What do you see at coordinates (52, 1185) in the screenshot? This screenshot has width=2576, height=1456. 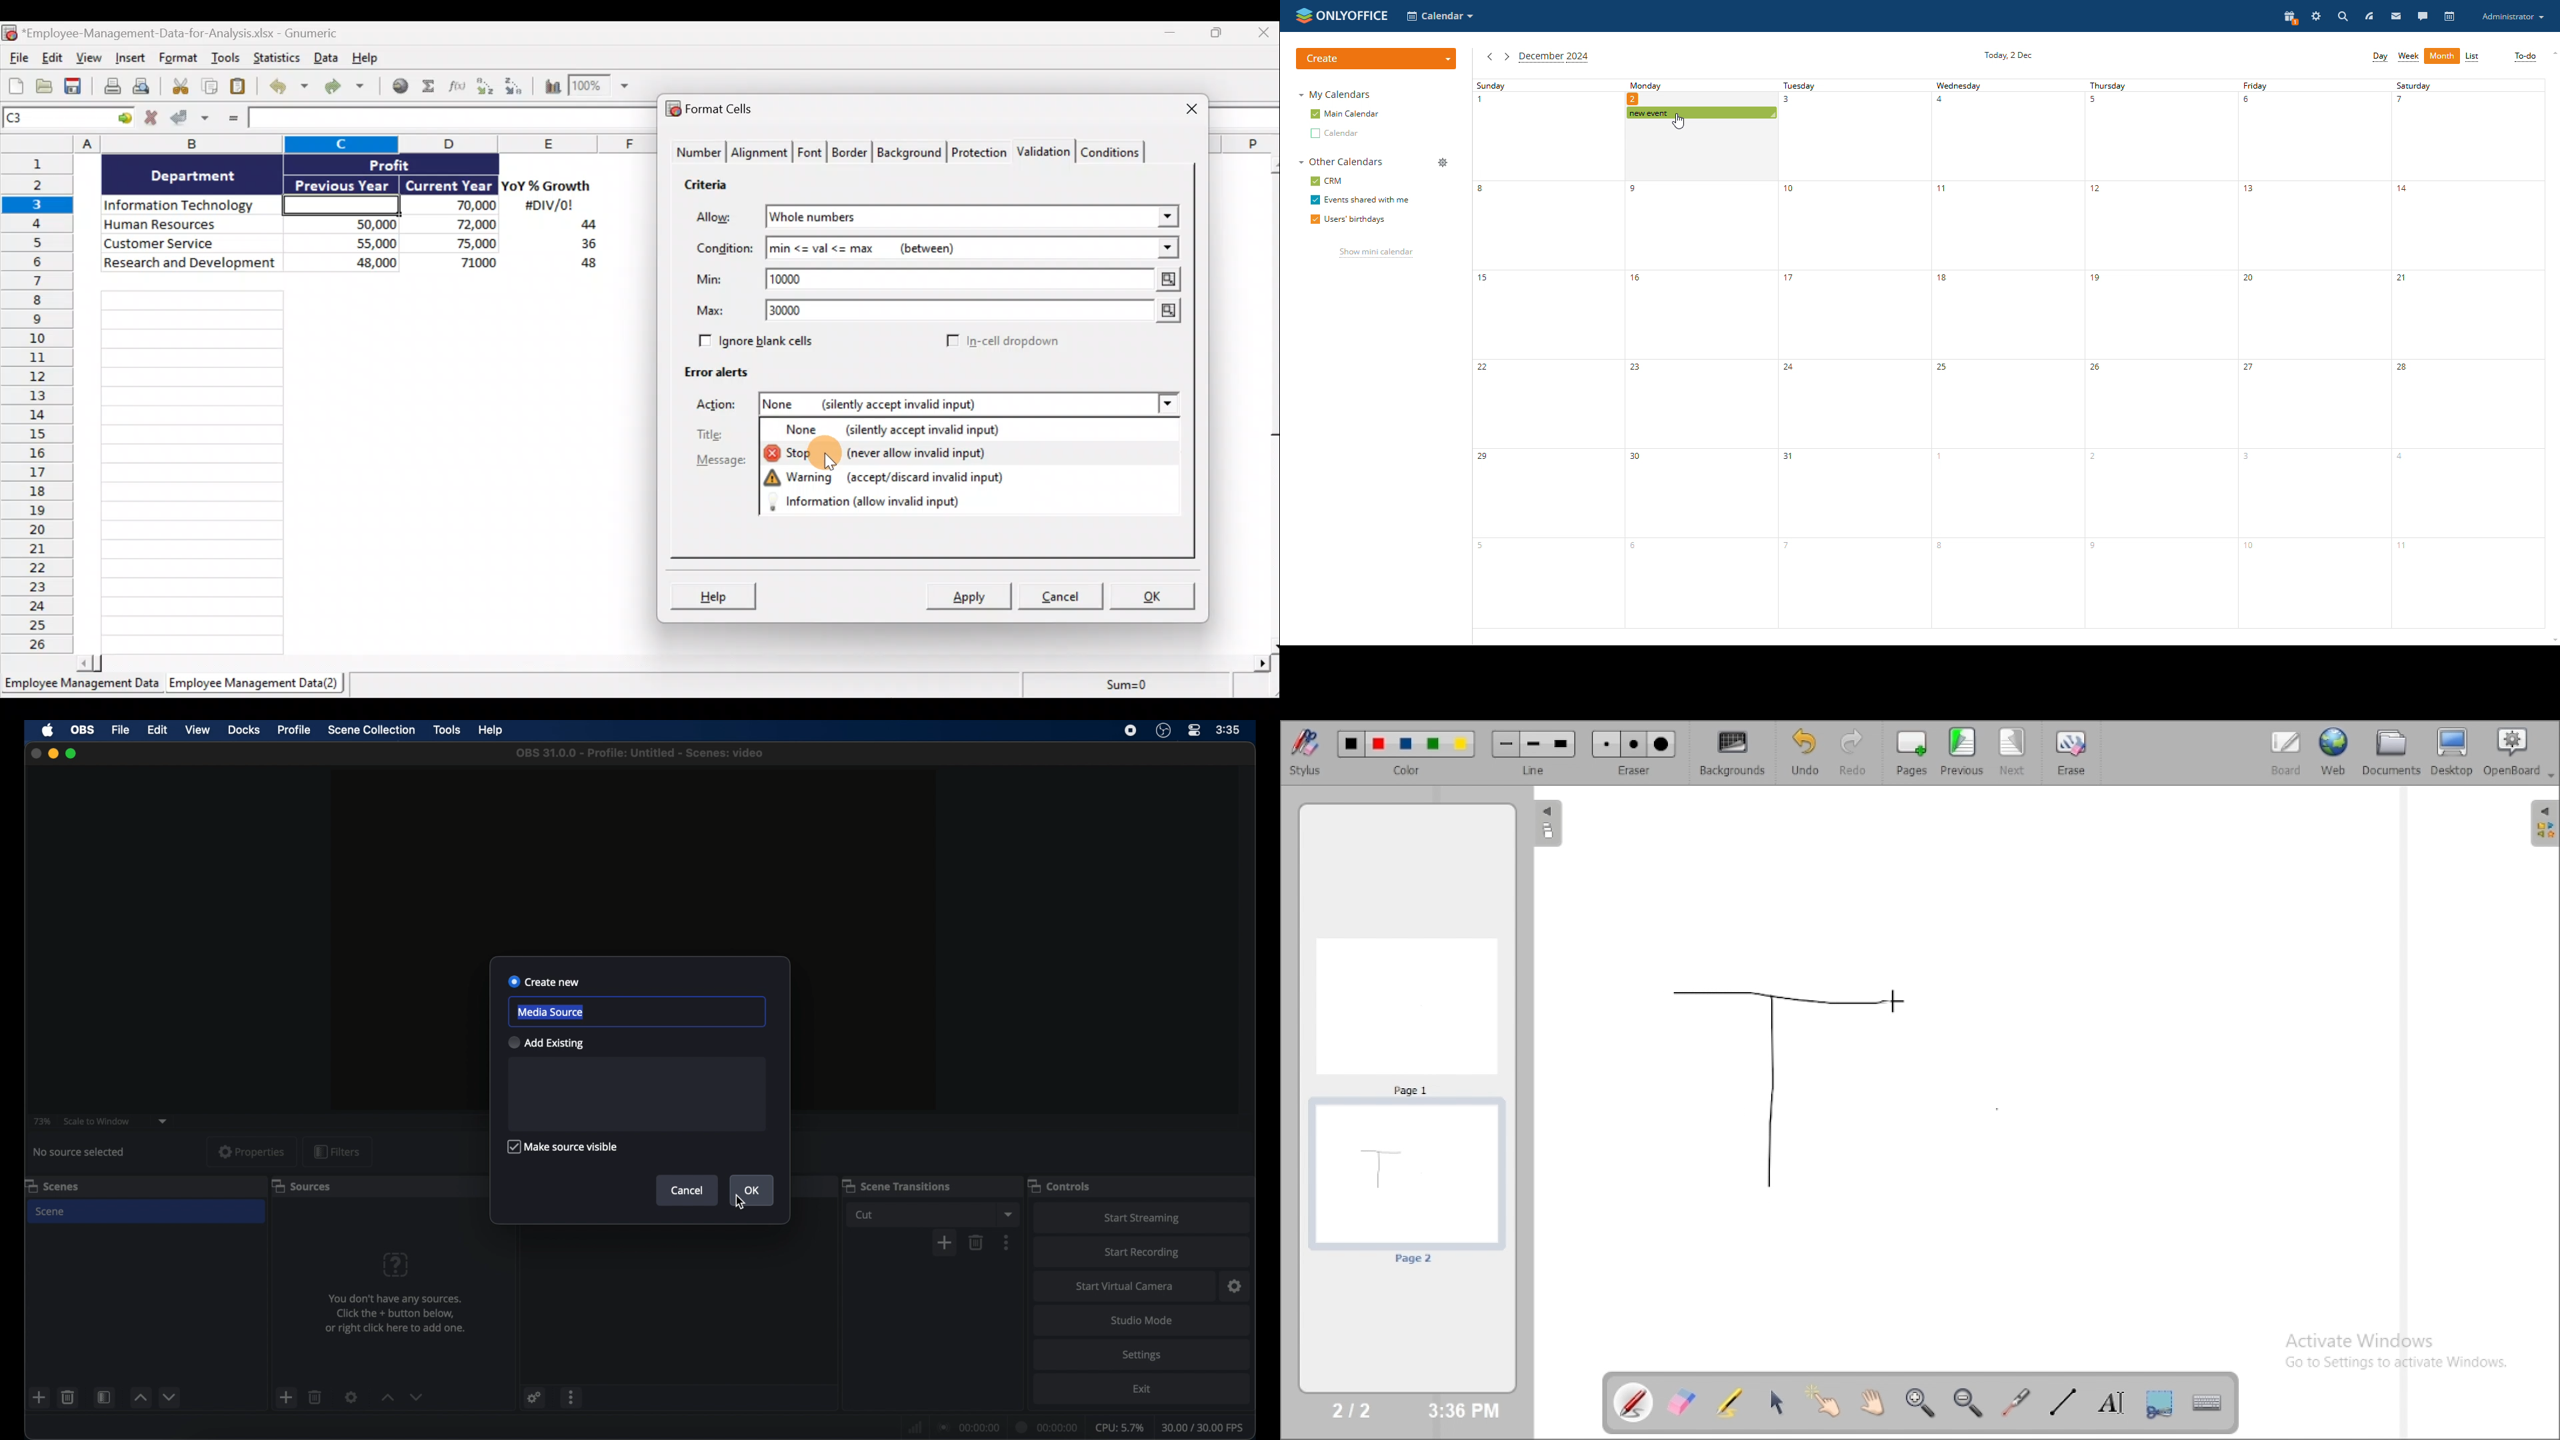 I see `scenes` at bounding box center [52, 1185].